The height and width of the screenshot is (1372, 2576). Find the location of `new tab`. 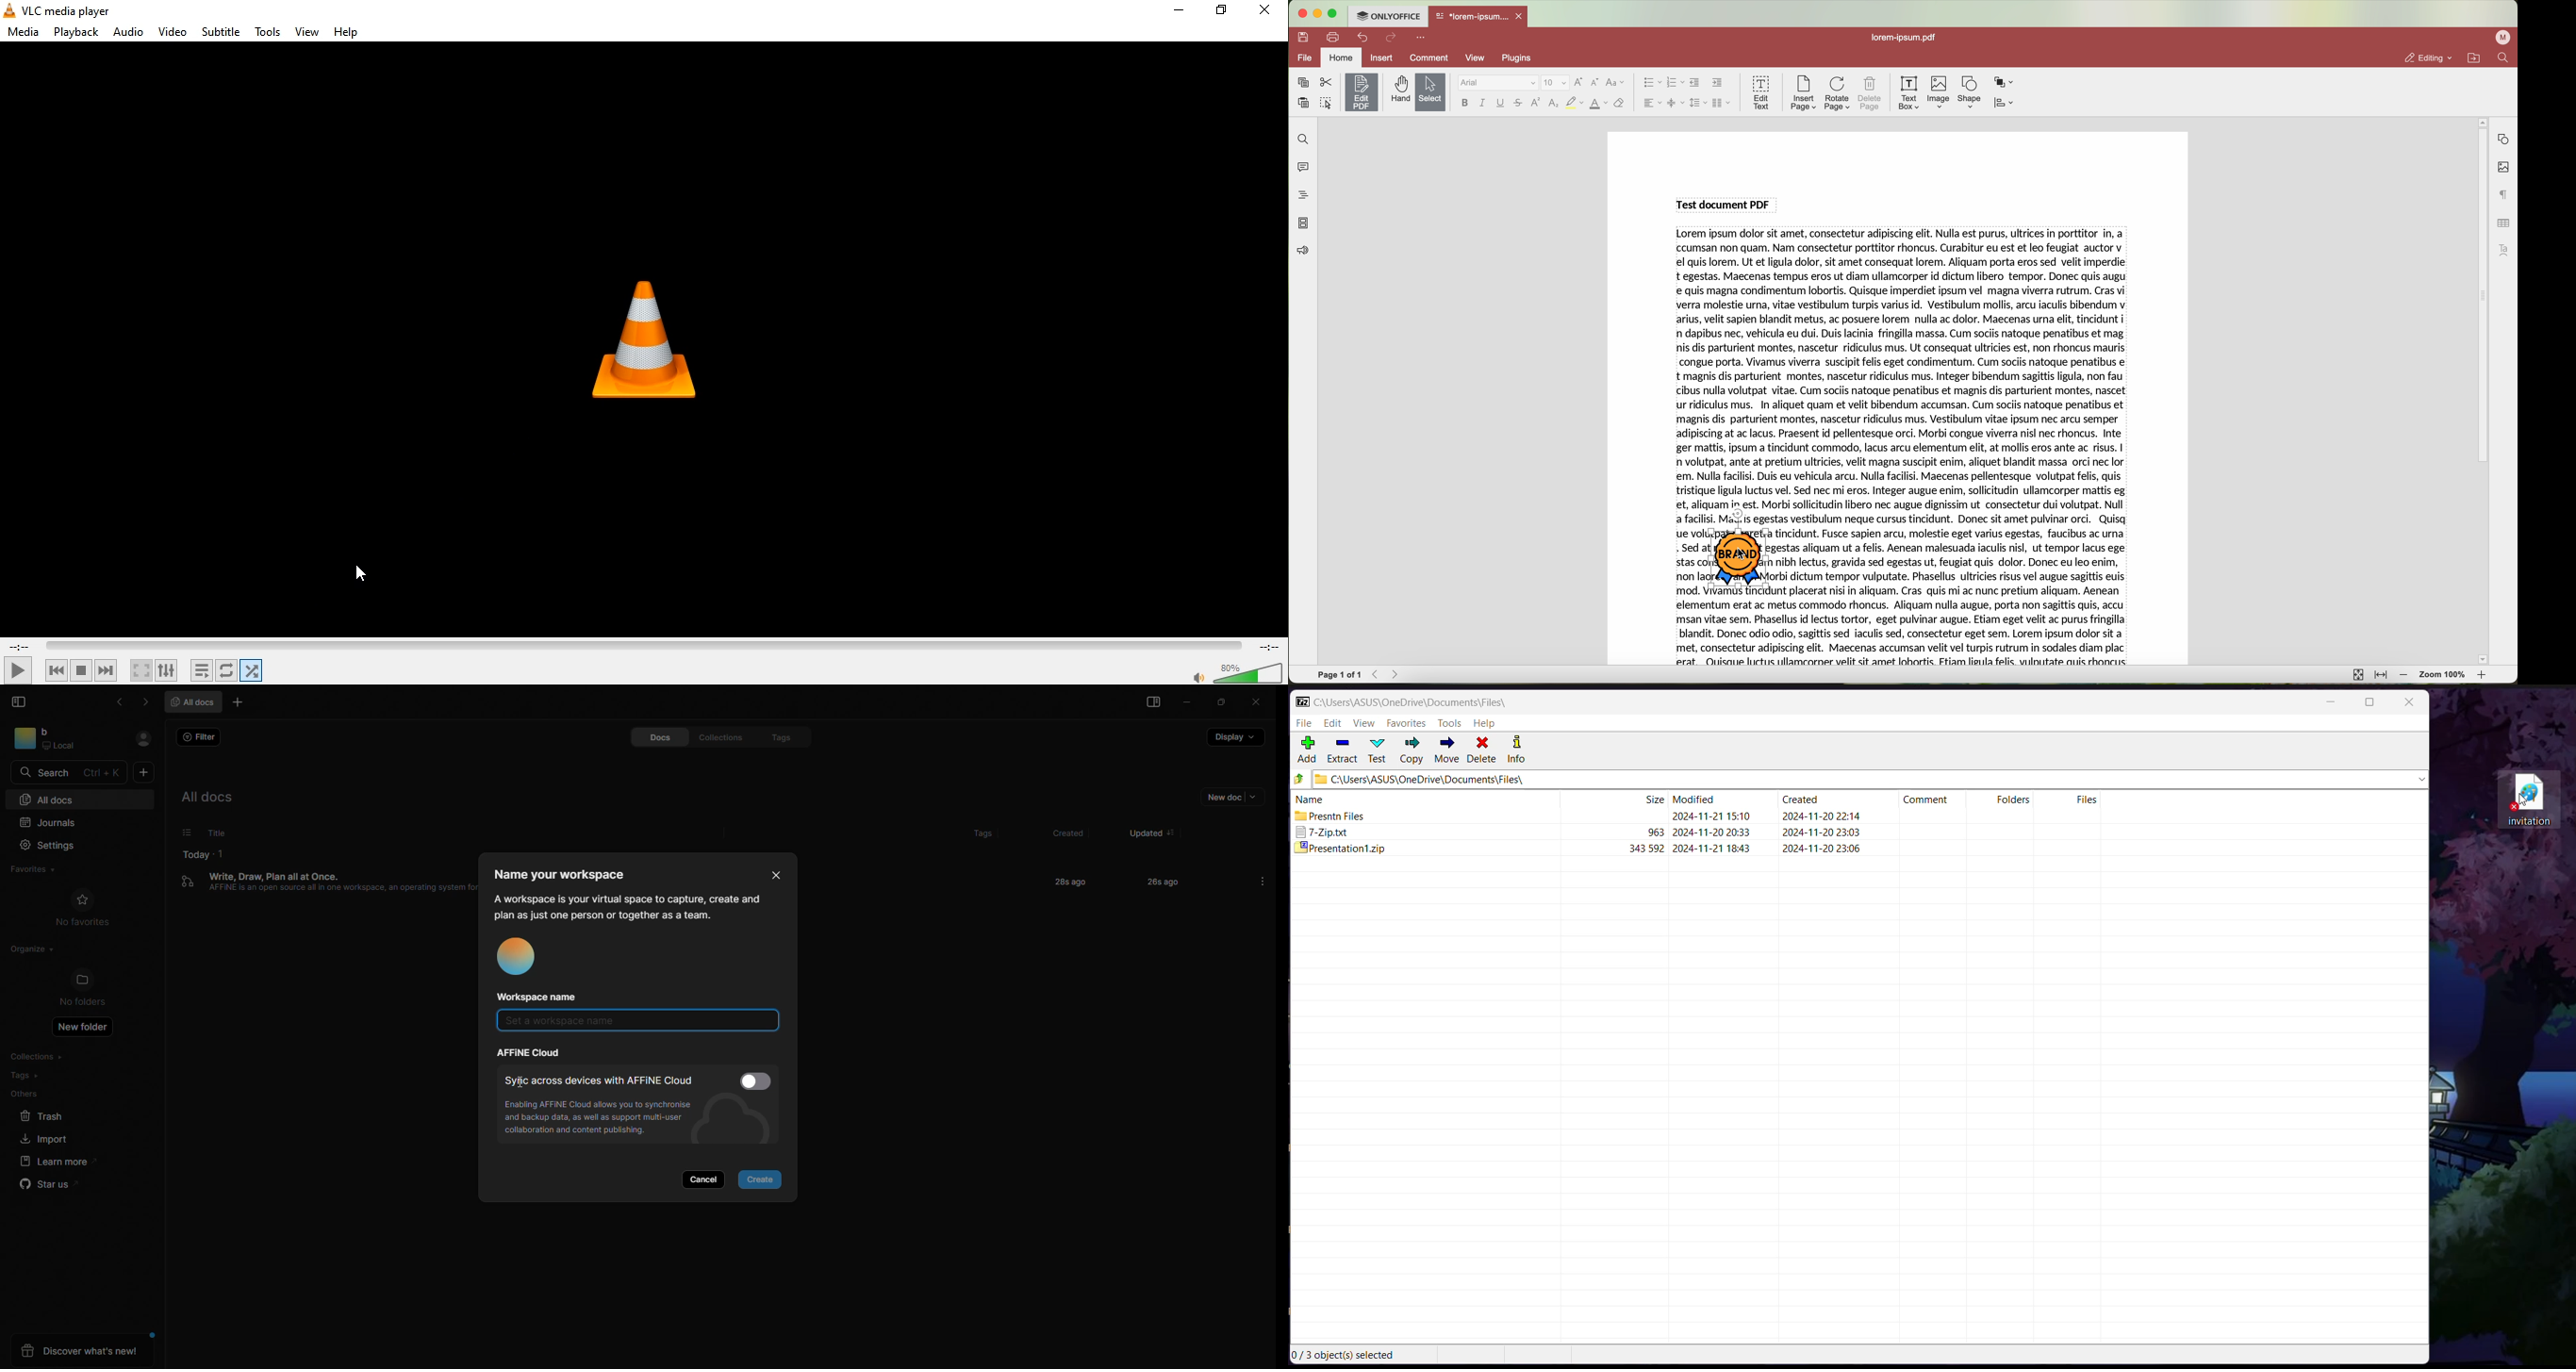

new tab is located at coordinates (240, 704).